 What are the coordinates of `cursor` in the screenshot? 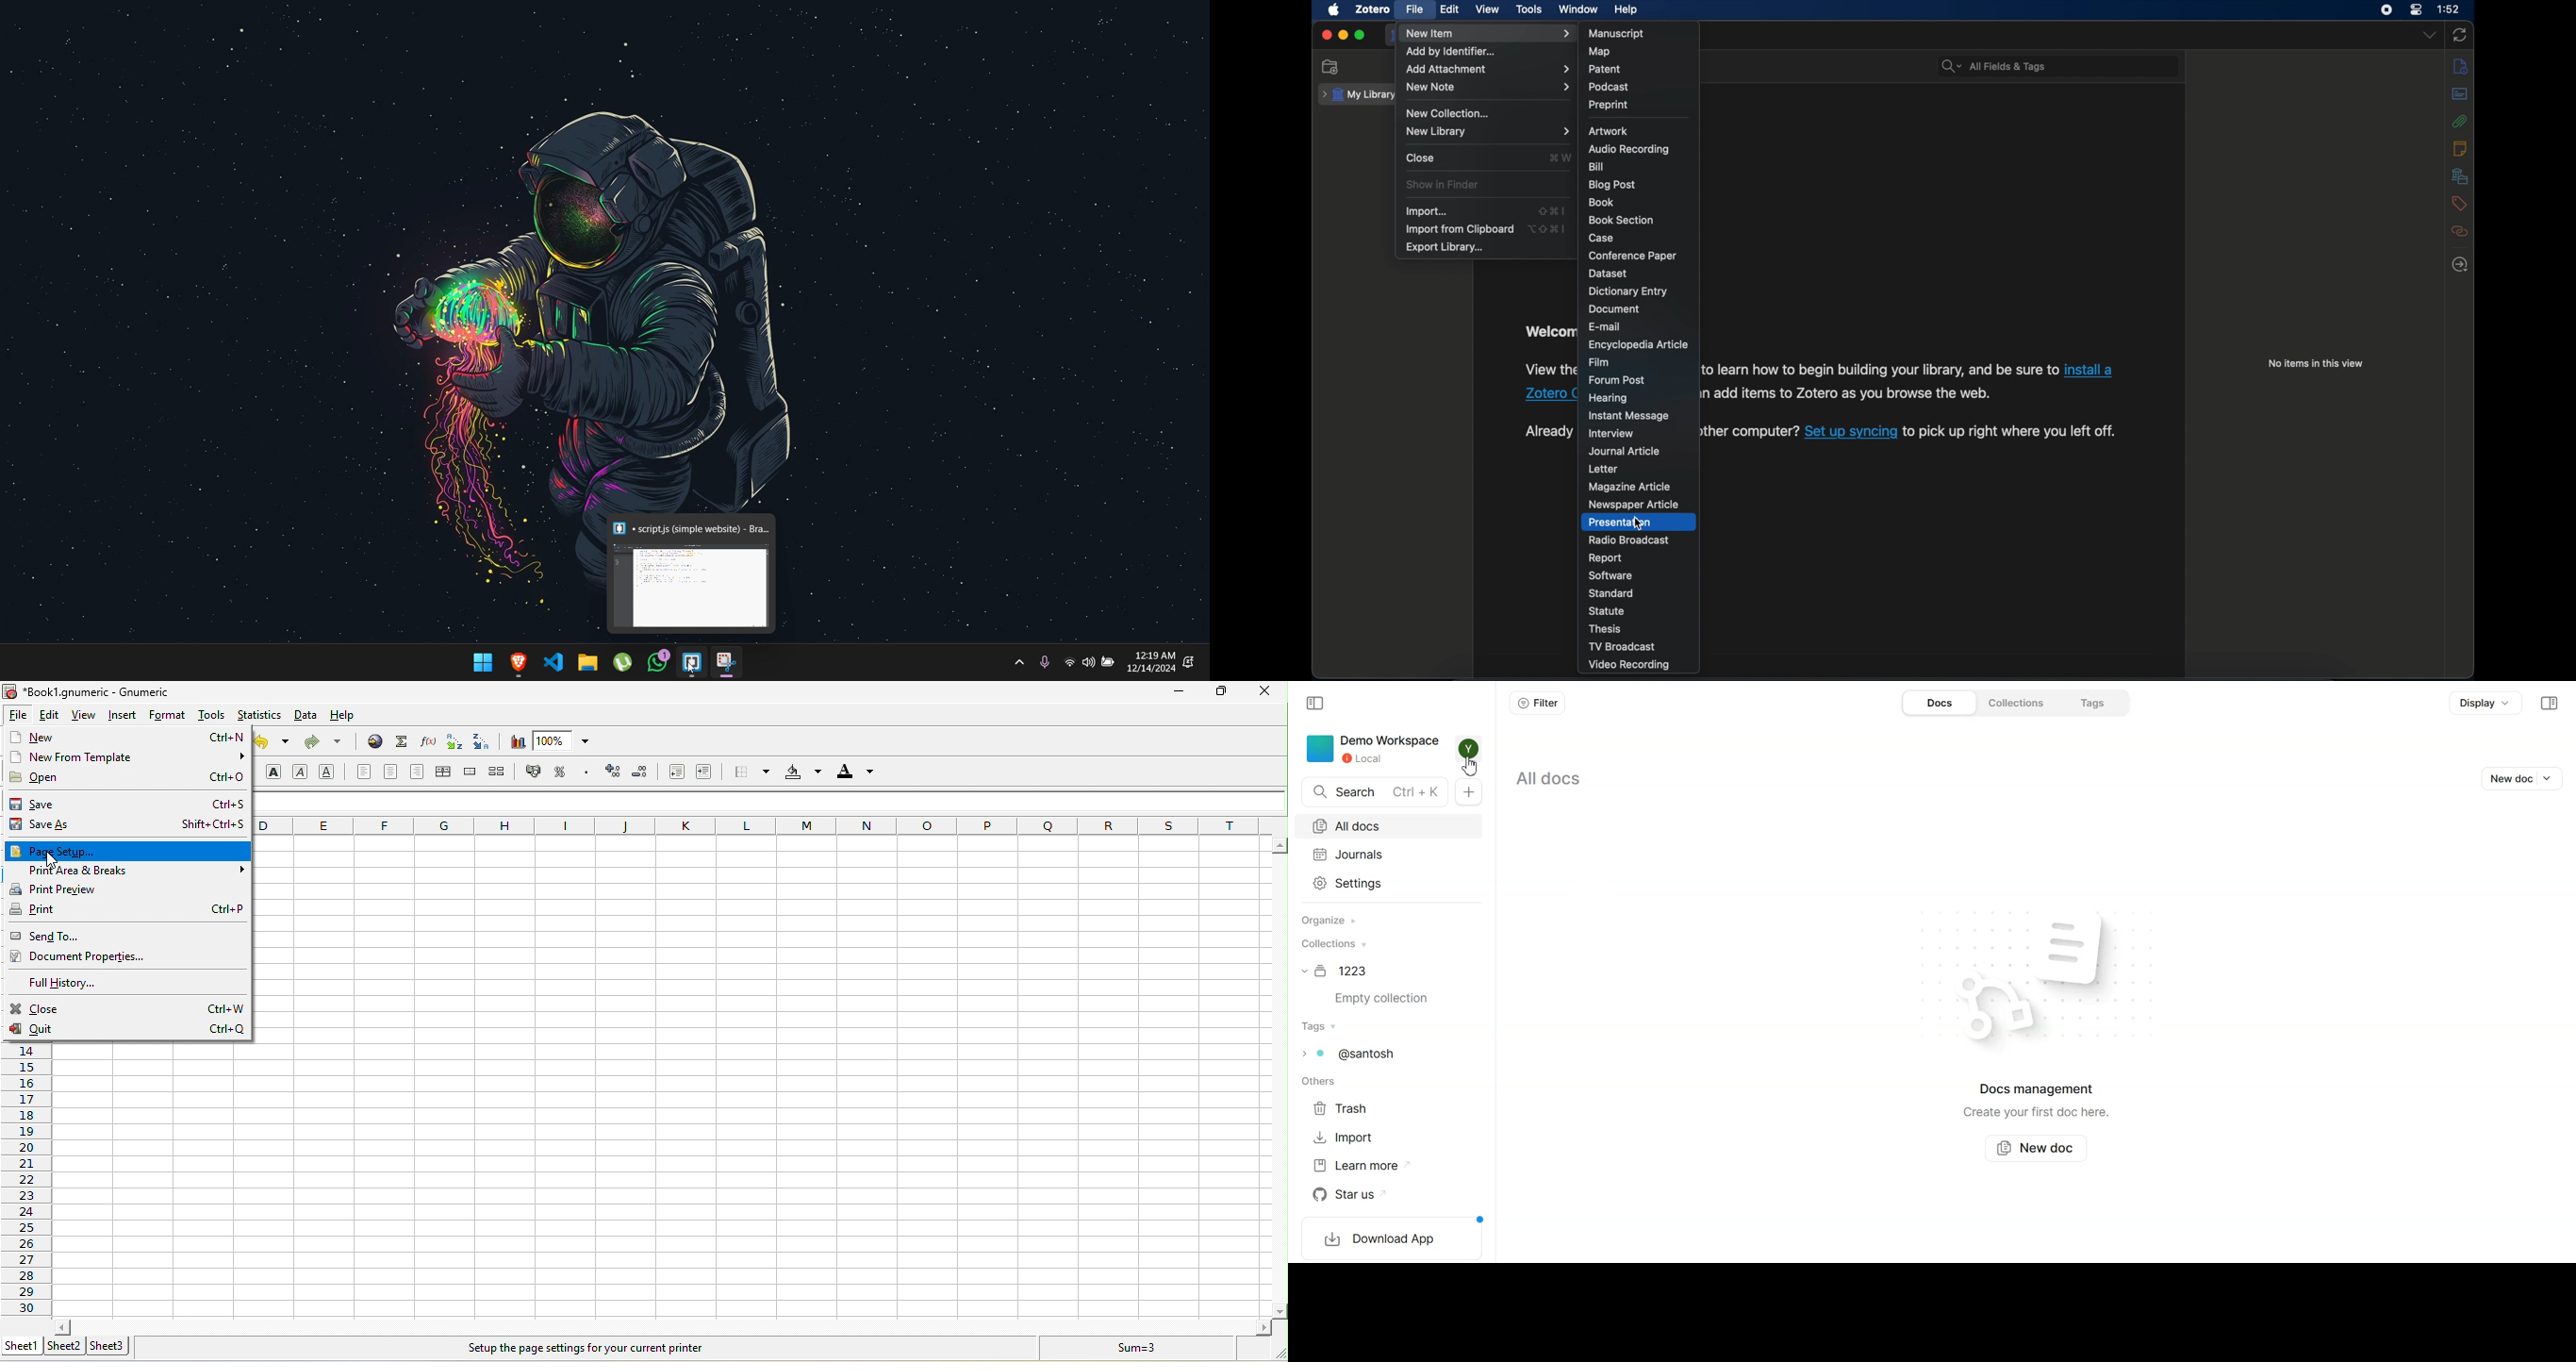 It's located at (691, 670).